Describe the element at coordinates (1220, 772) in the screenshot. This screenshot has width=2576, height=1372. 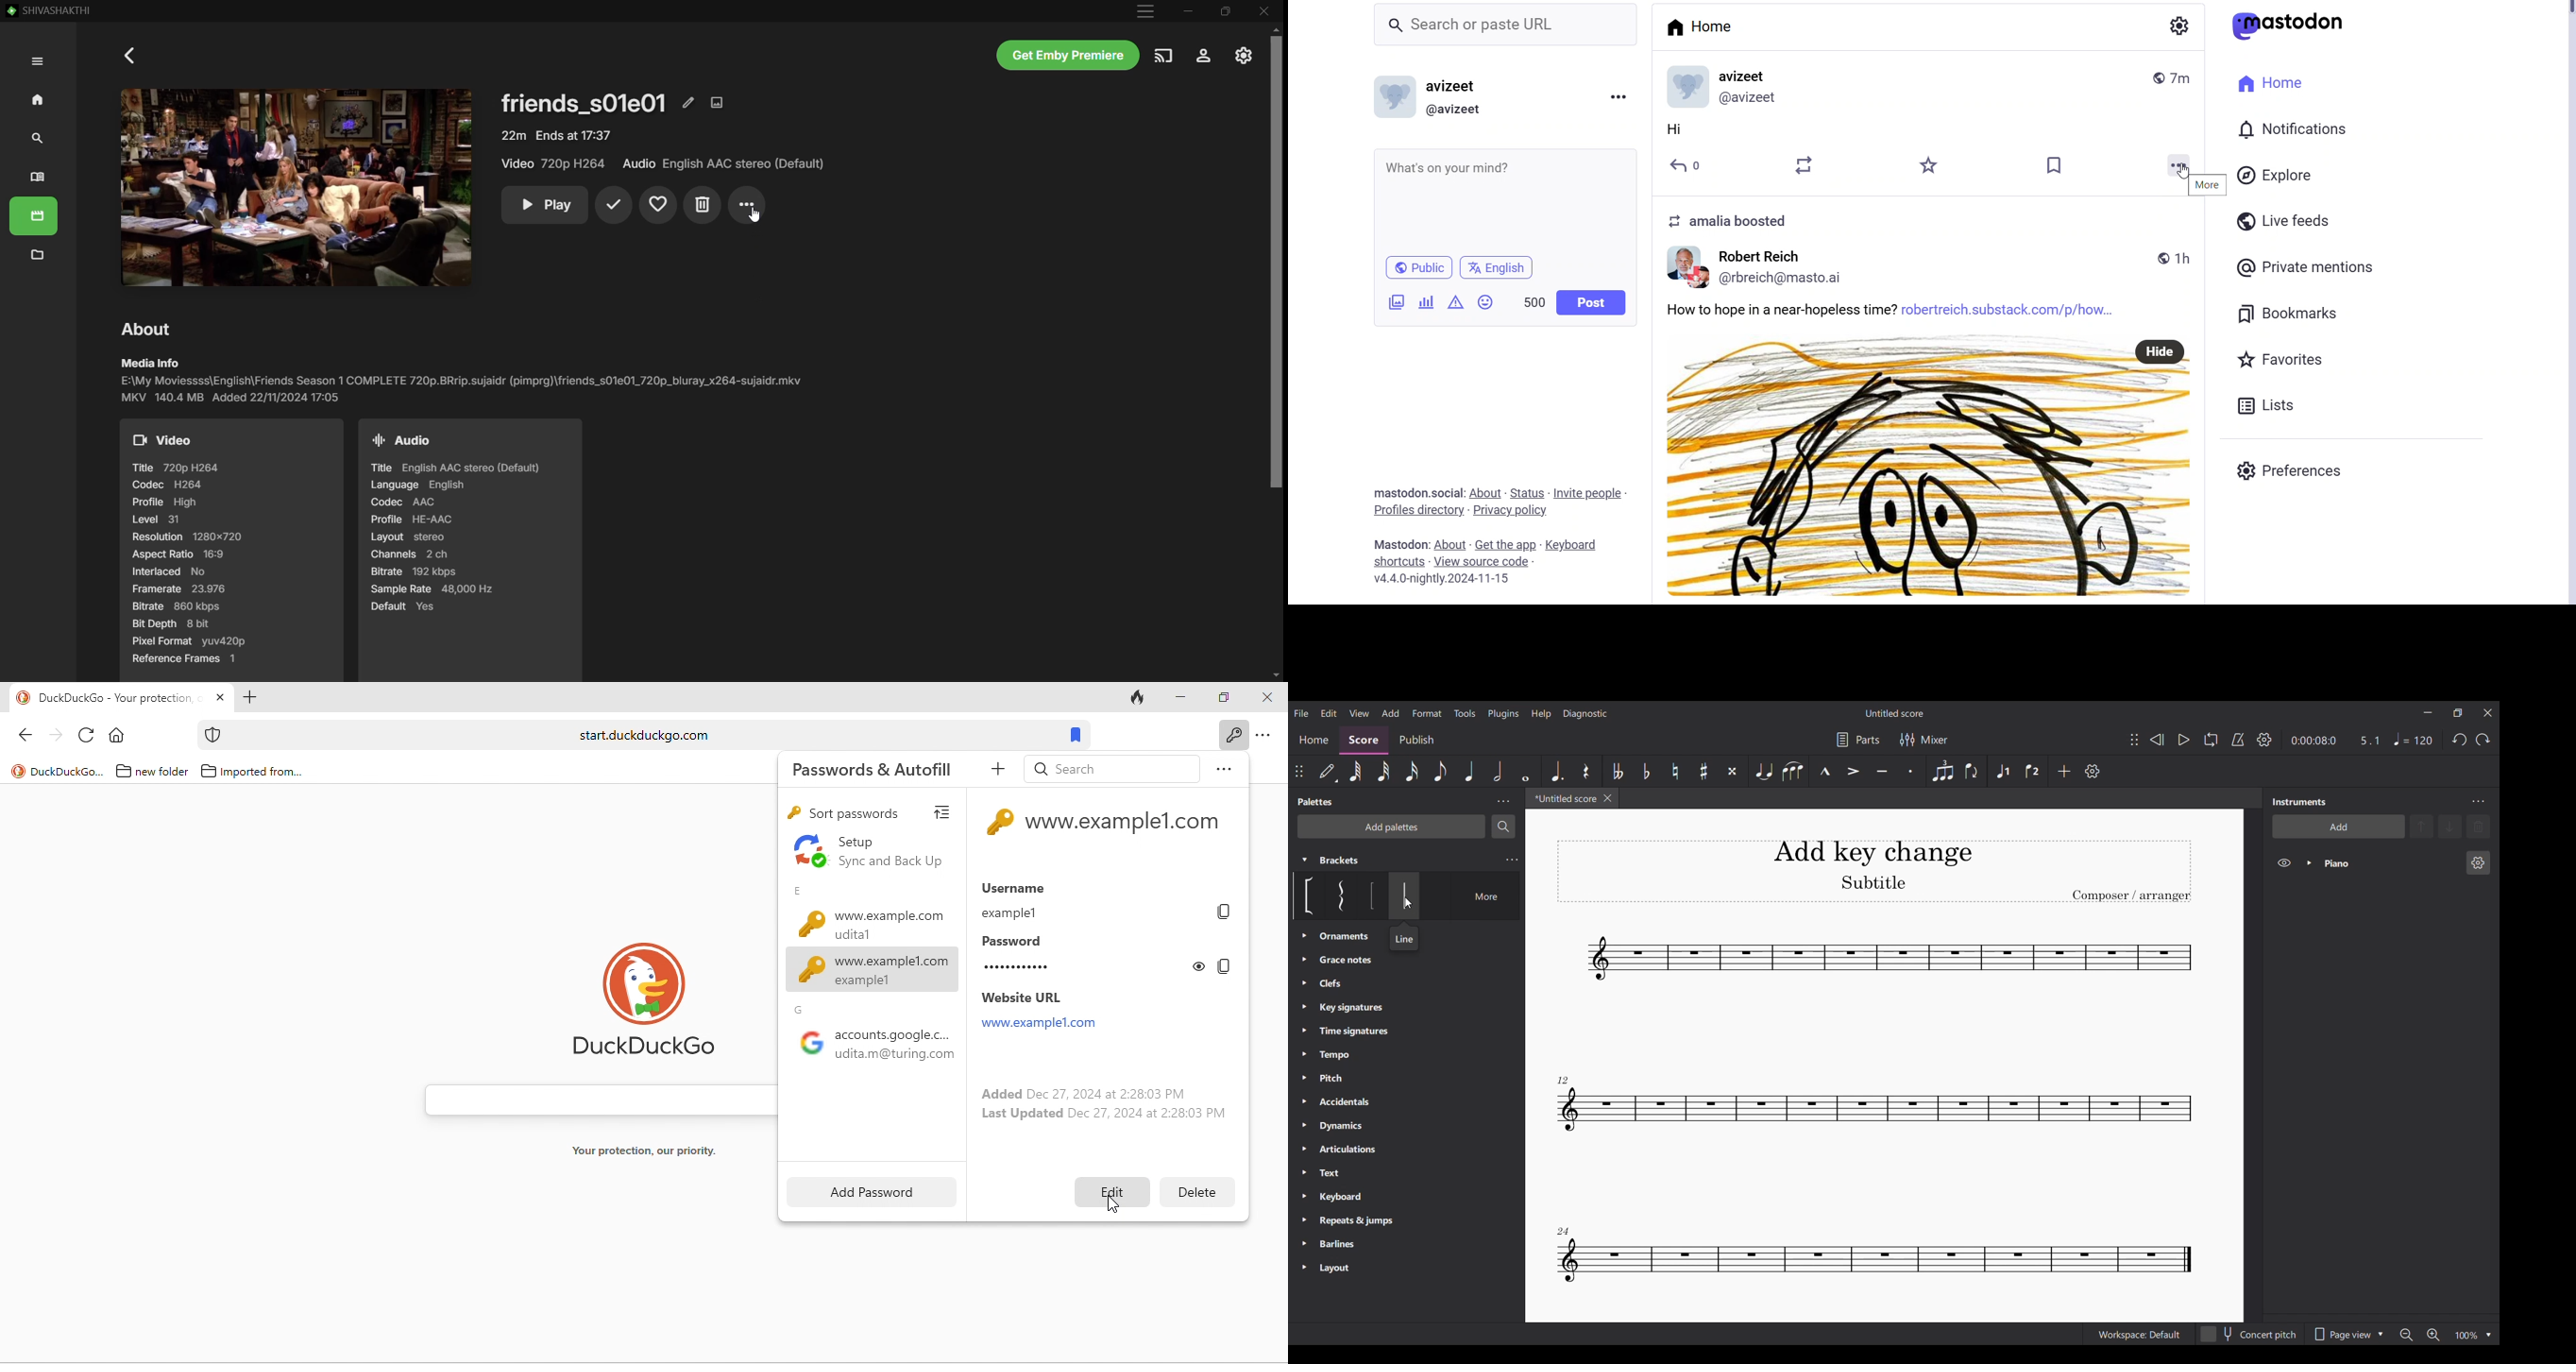
I see `option` at that location.